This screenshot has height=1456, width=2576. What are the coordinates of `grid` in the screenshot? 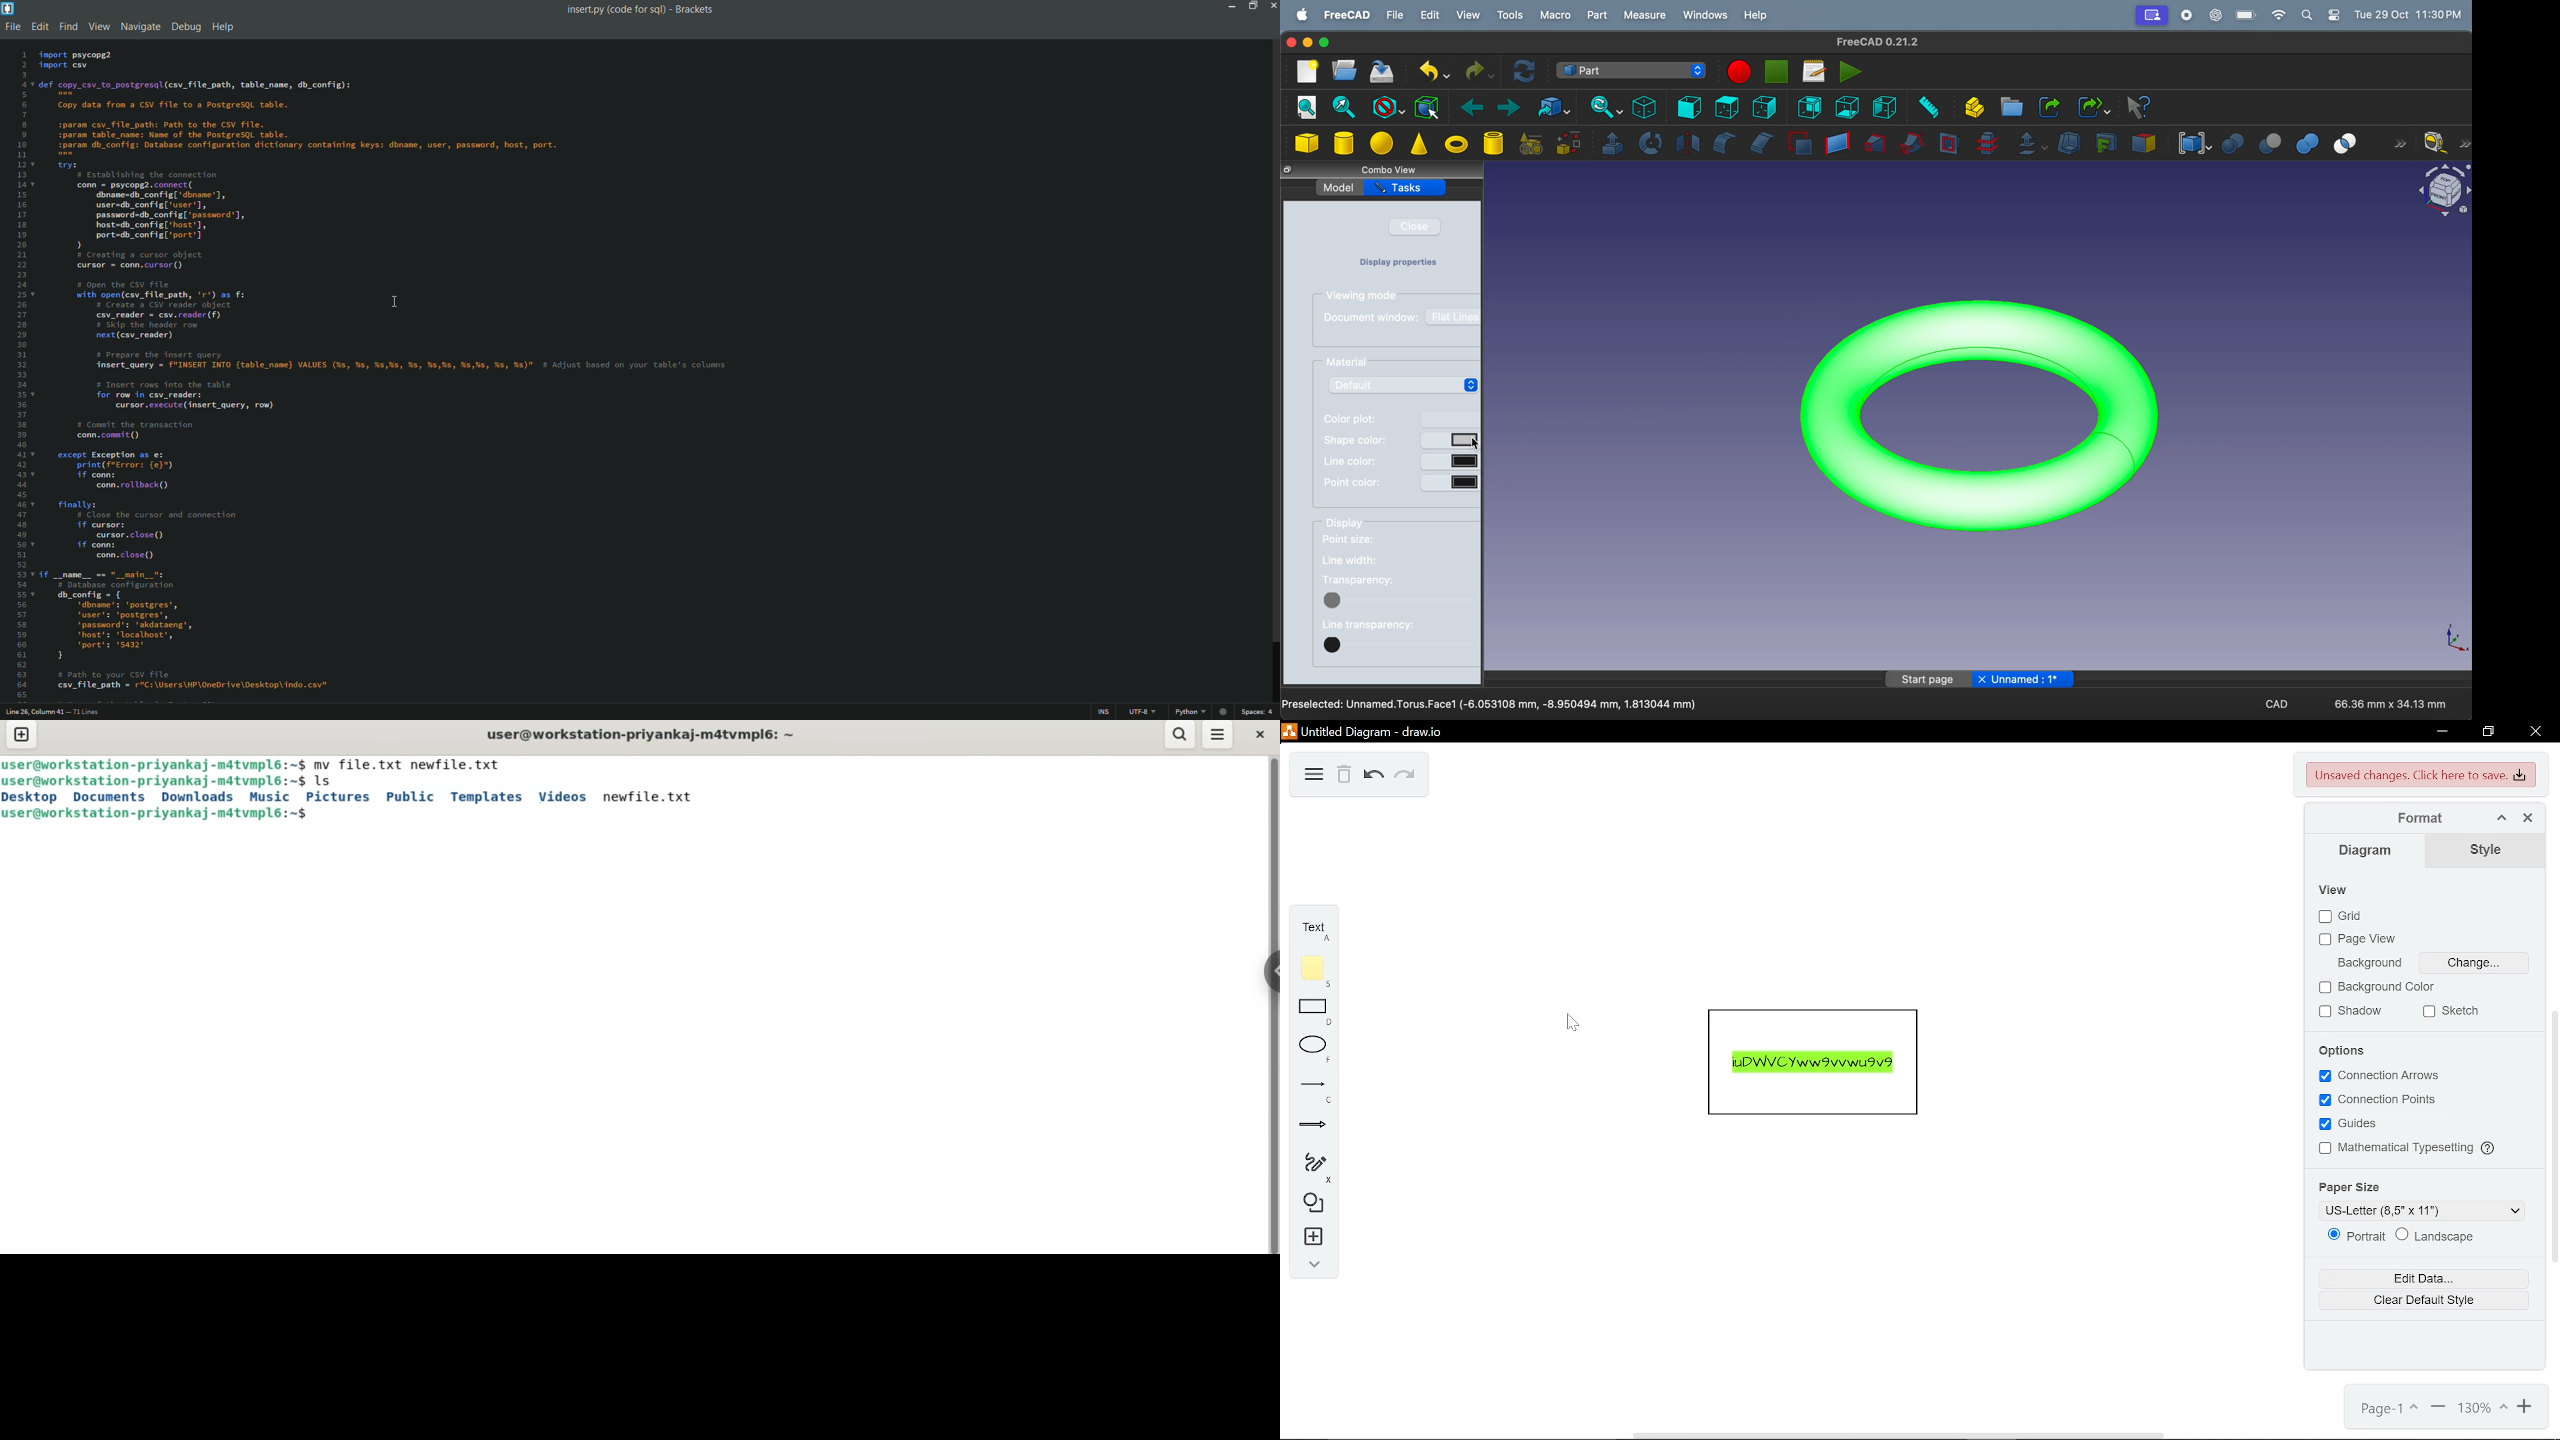 It's located at (2341, 915).